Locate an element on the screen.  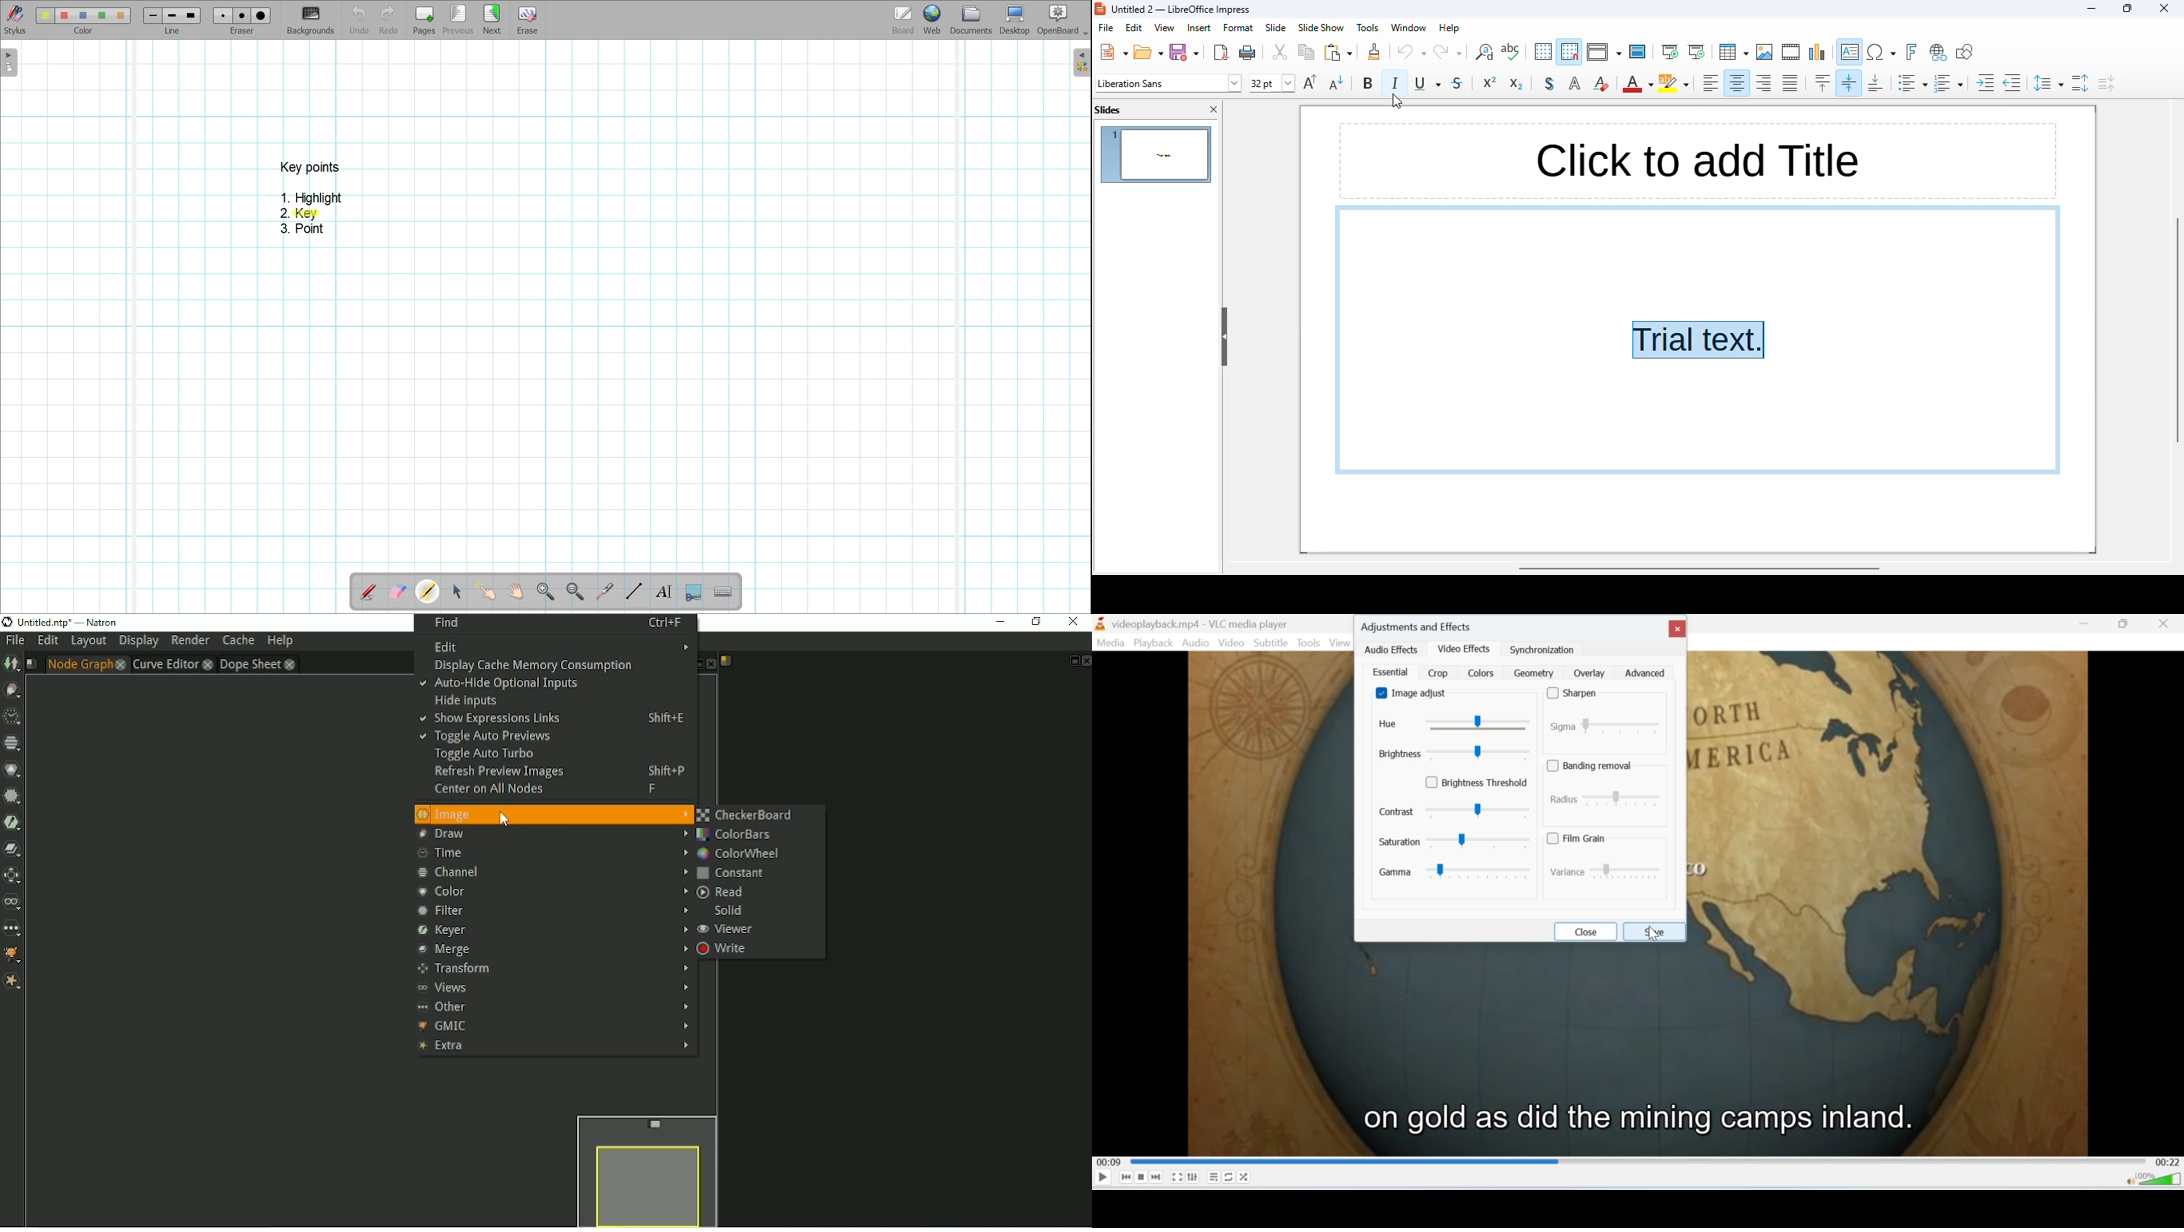
logo is located at coordinates (1100, 9).